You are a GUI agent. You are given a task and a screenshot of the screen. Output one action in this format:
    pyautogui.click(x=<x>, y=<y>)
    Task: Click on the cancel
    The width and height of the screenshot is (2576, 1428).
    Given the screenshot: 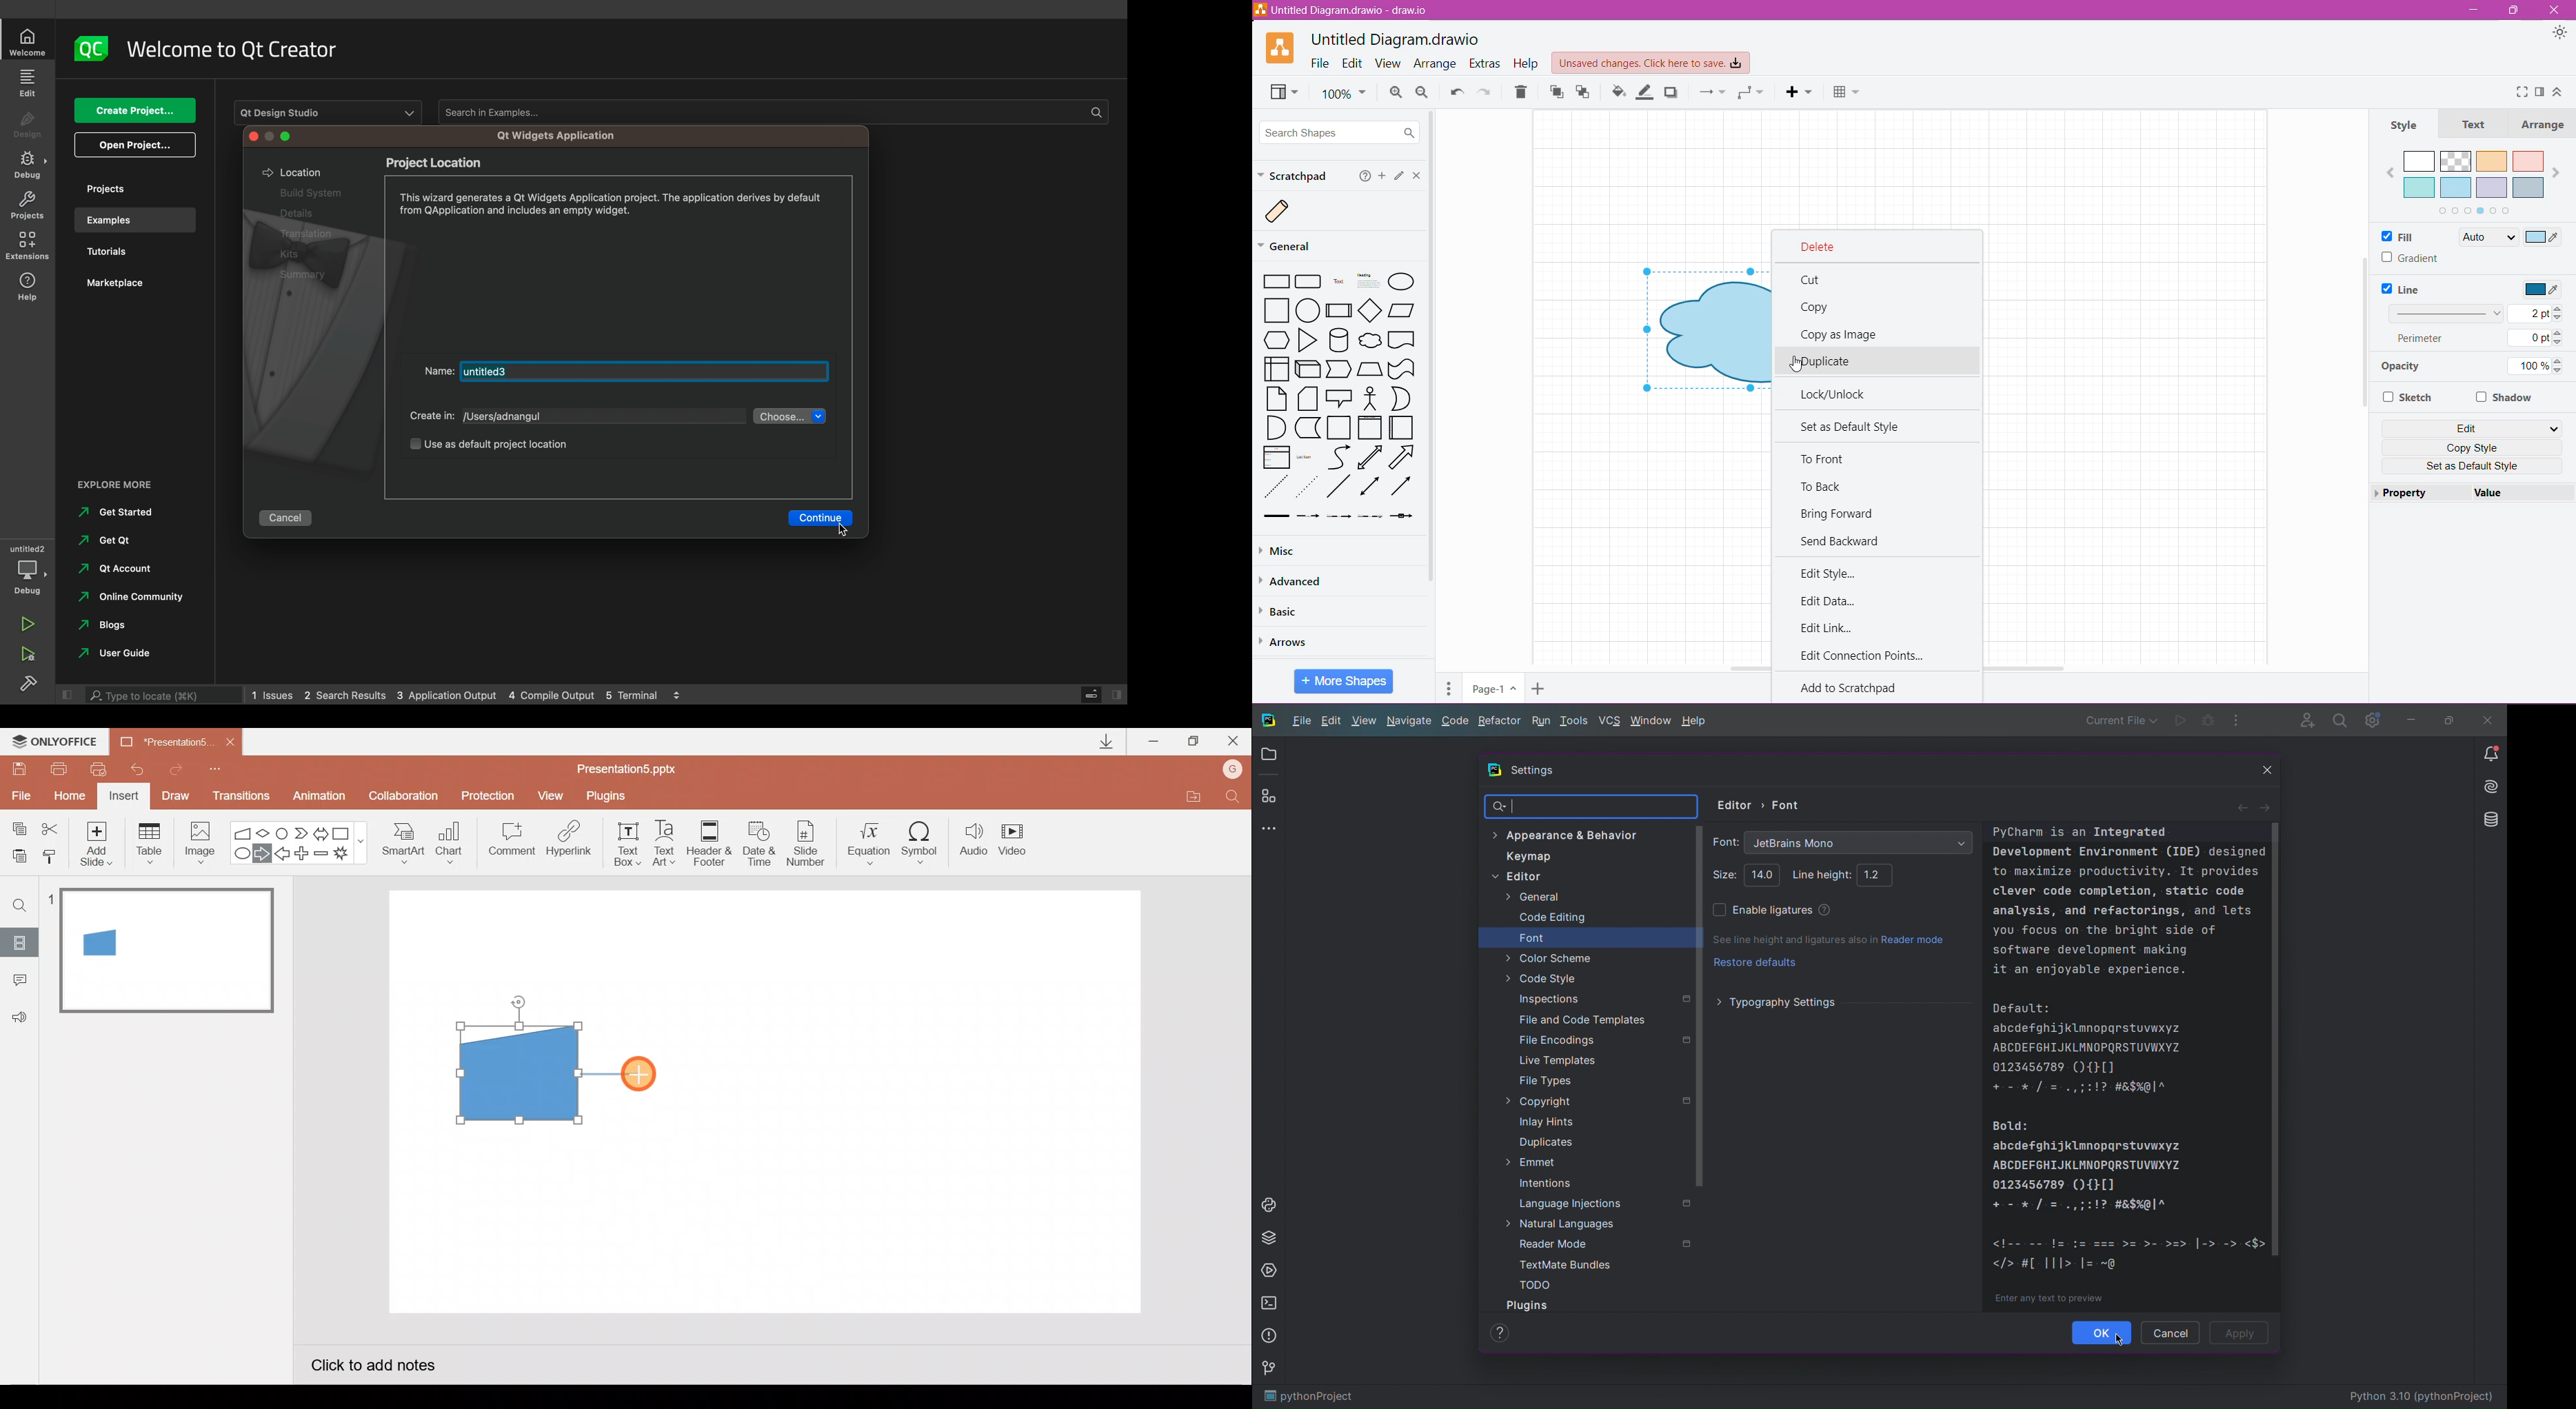 What is the action you would take?
    pyautogui.click(x=284, y=519)
    